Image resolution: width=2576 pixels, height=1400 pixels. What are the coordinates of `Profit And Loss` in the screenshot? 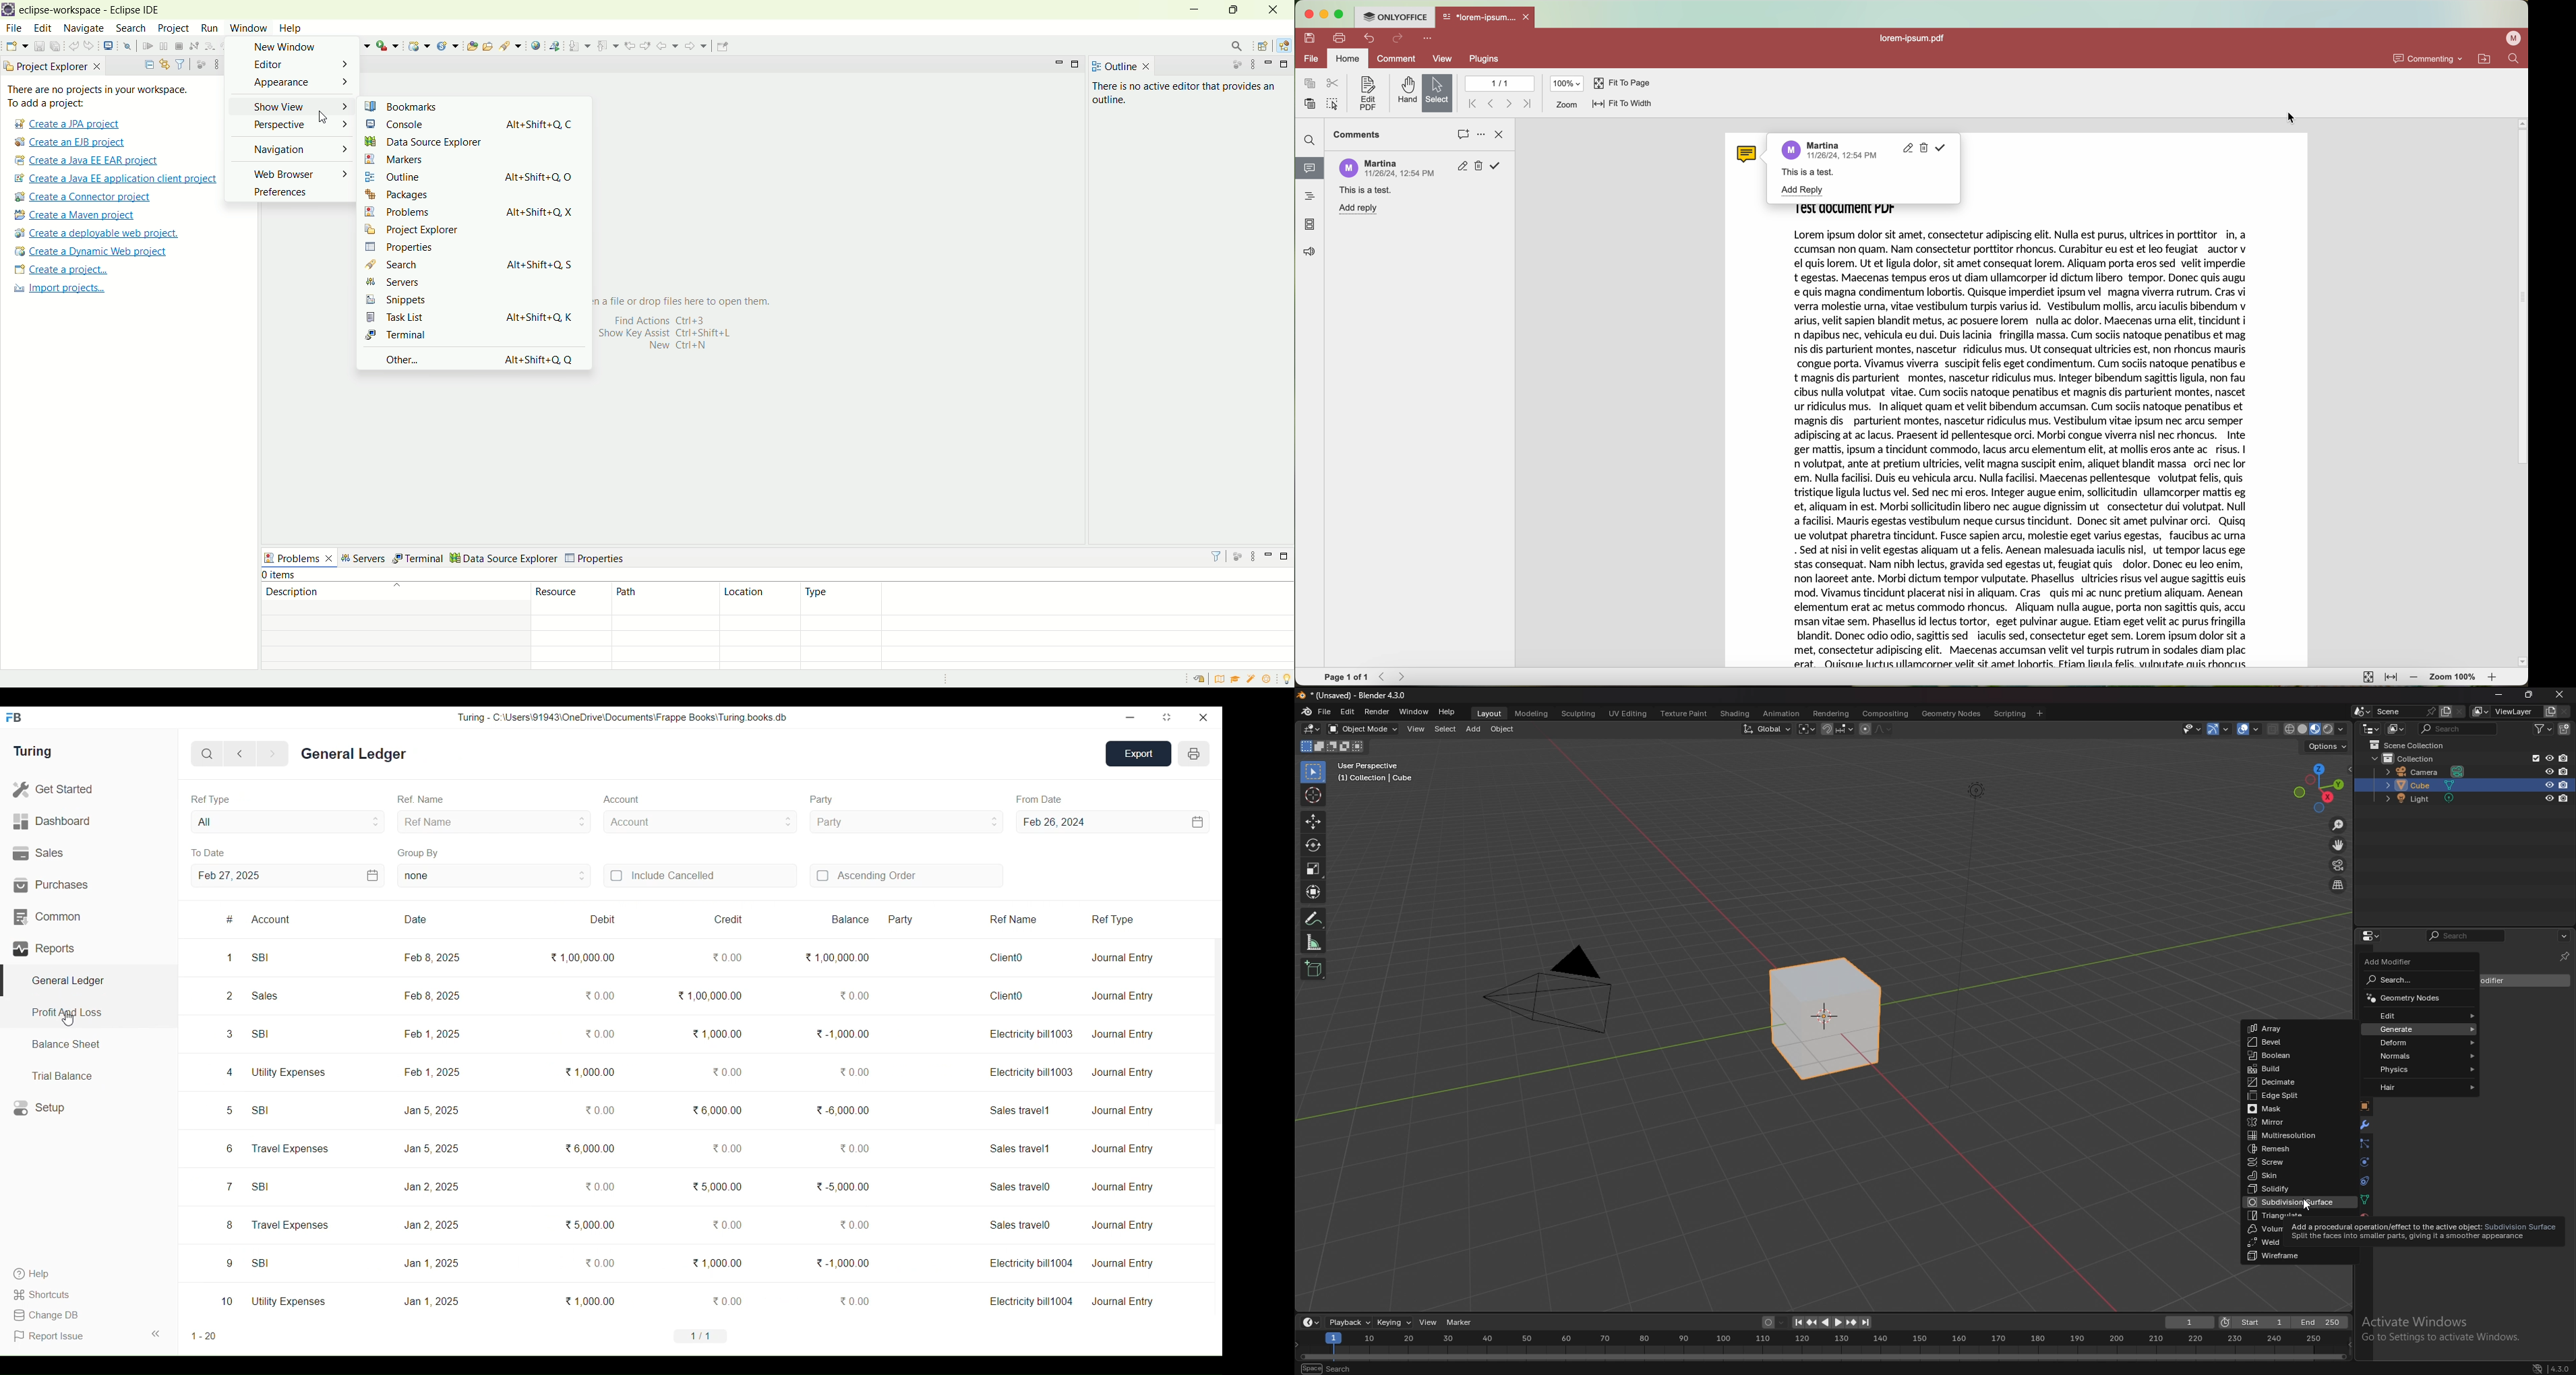 It's located at (88, 1013).